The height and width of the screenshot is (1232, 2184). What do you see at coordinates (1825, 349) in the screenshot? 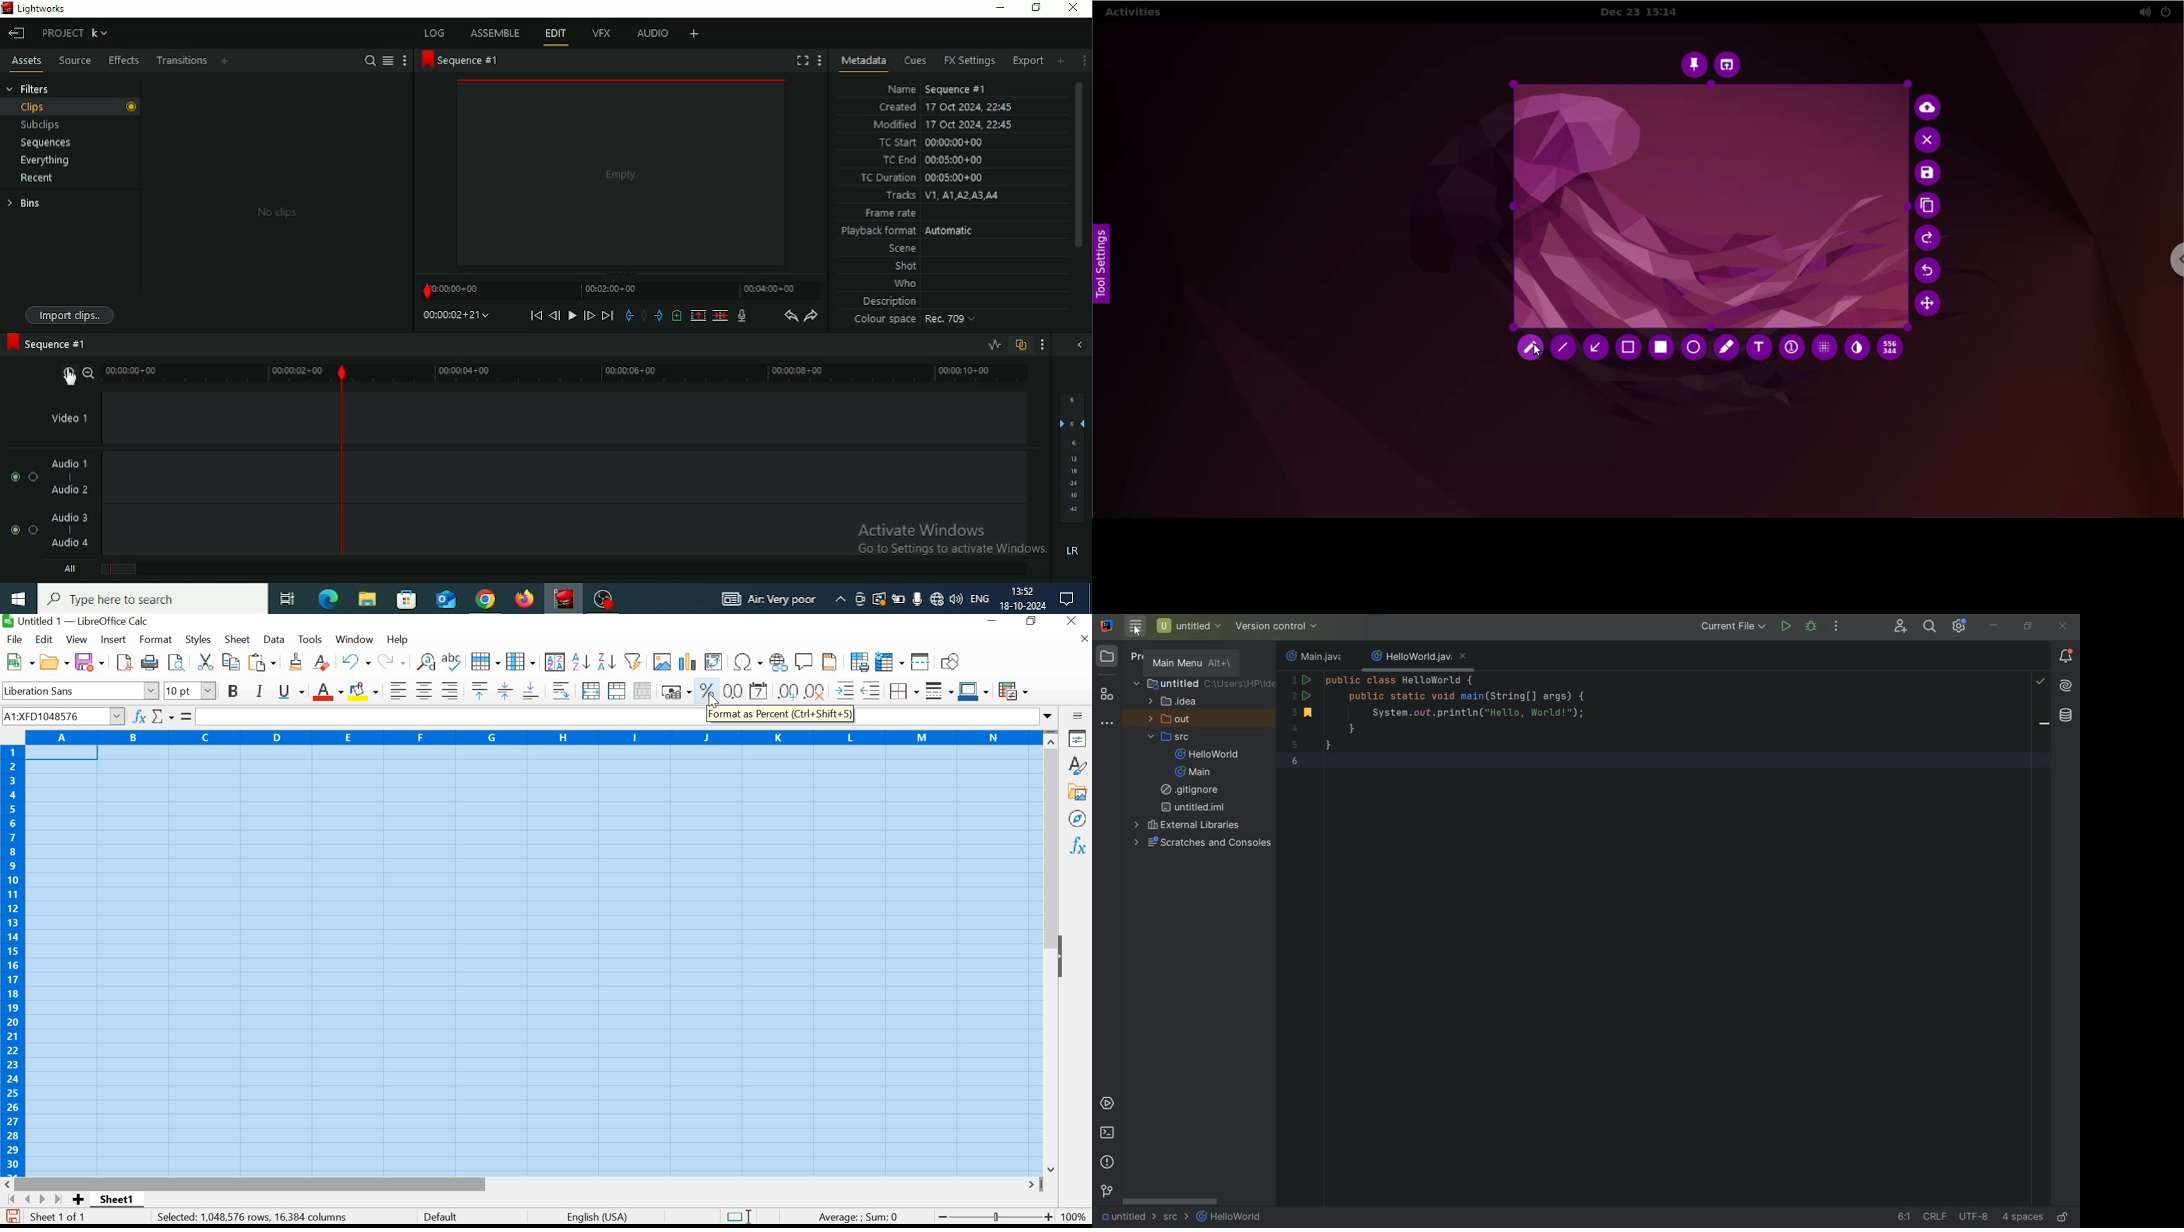
I see `pixelette` at bounding box center [1825, 349].